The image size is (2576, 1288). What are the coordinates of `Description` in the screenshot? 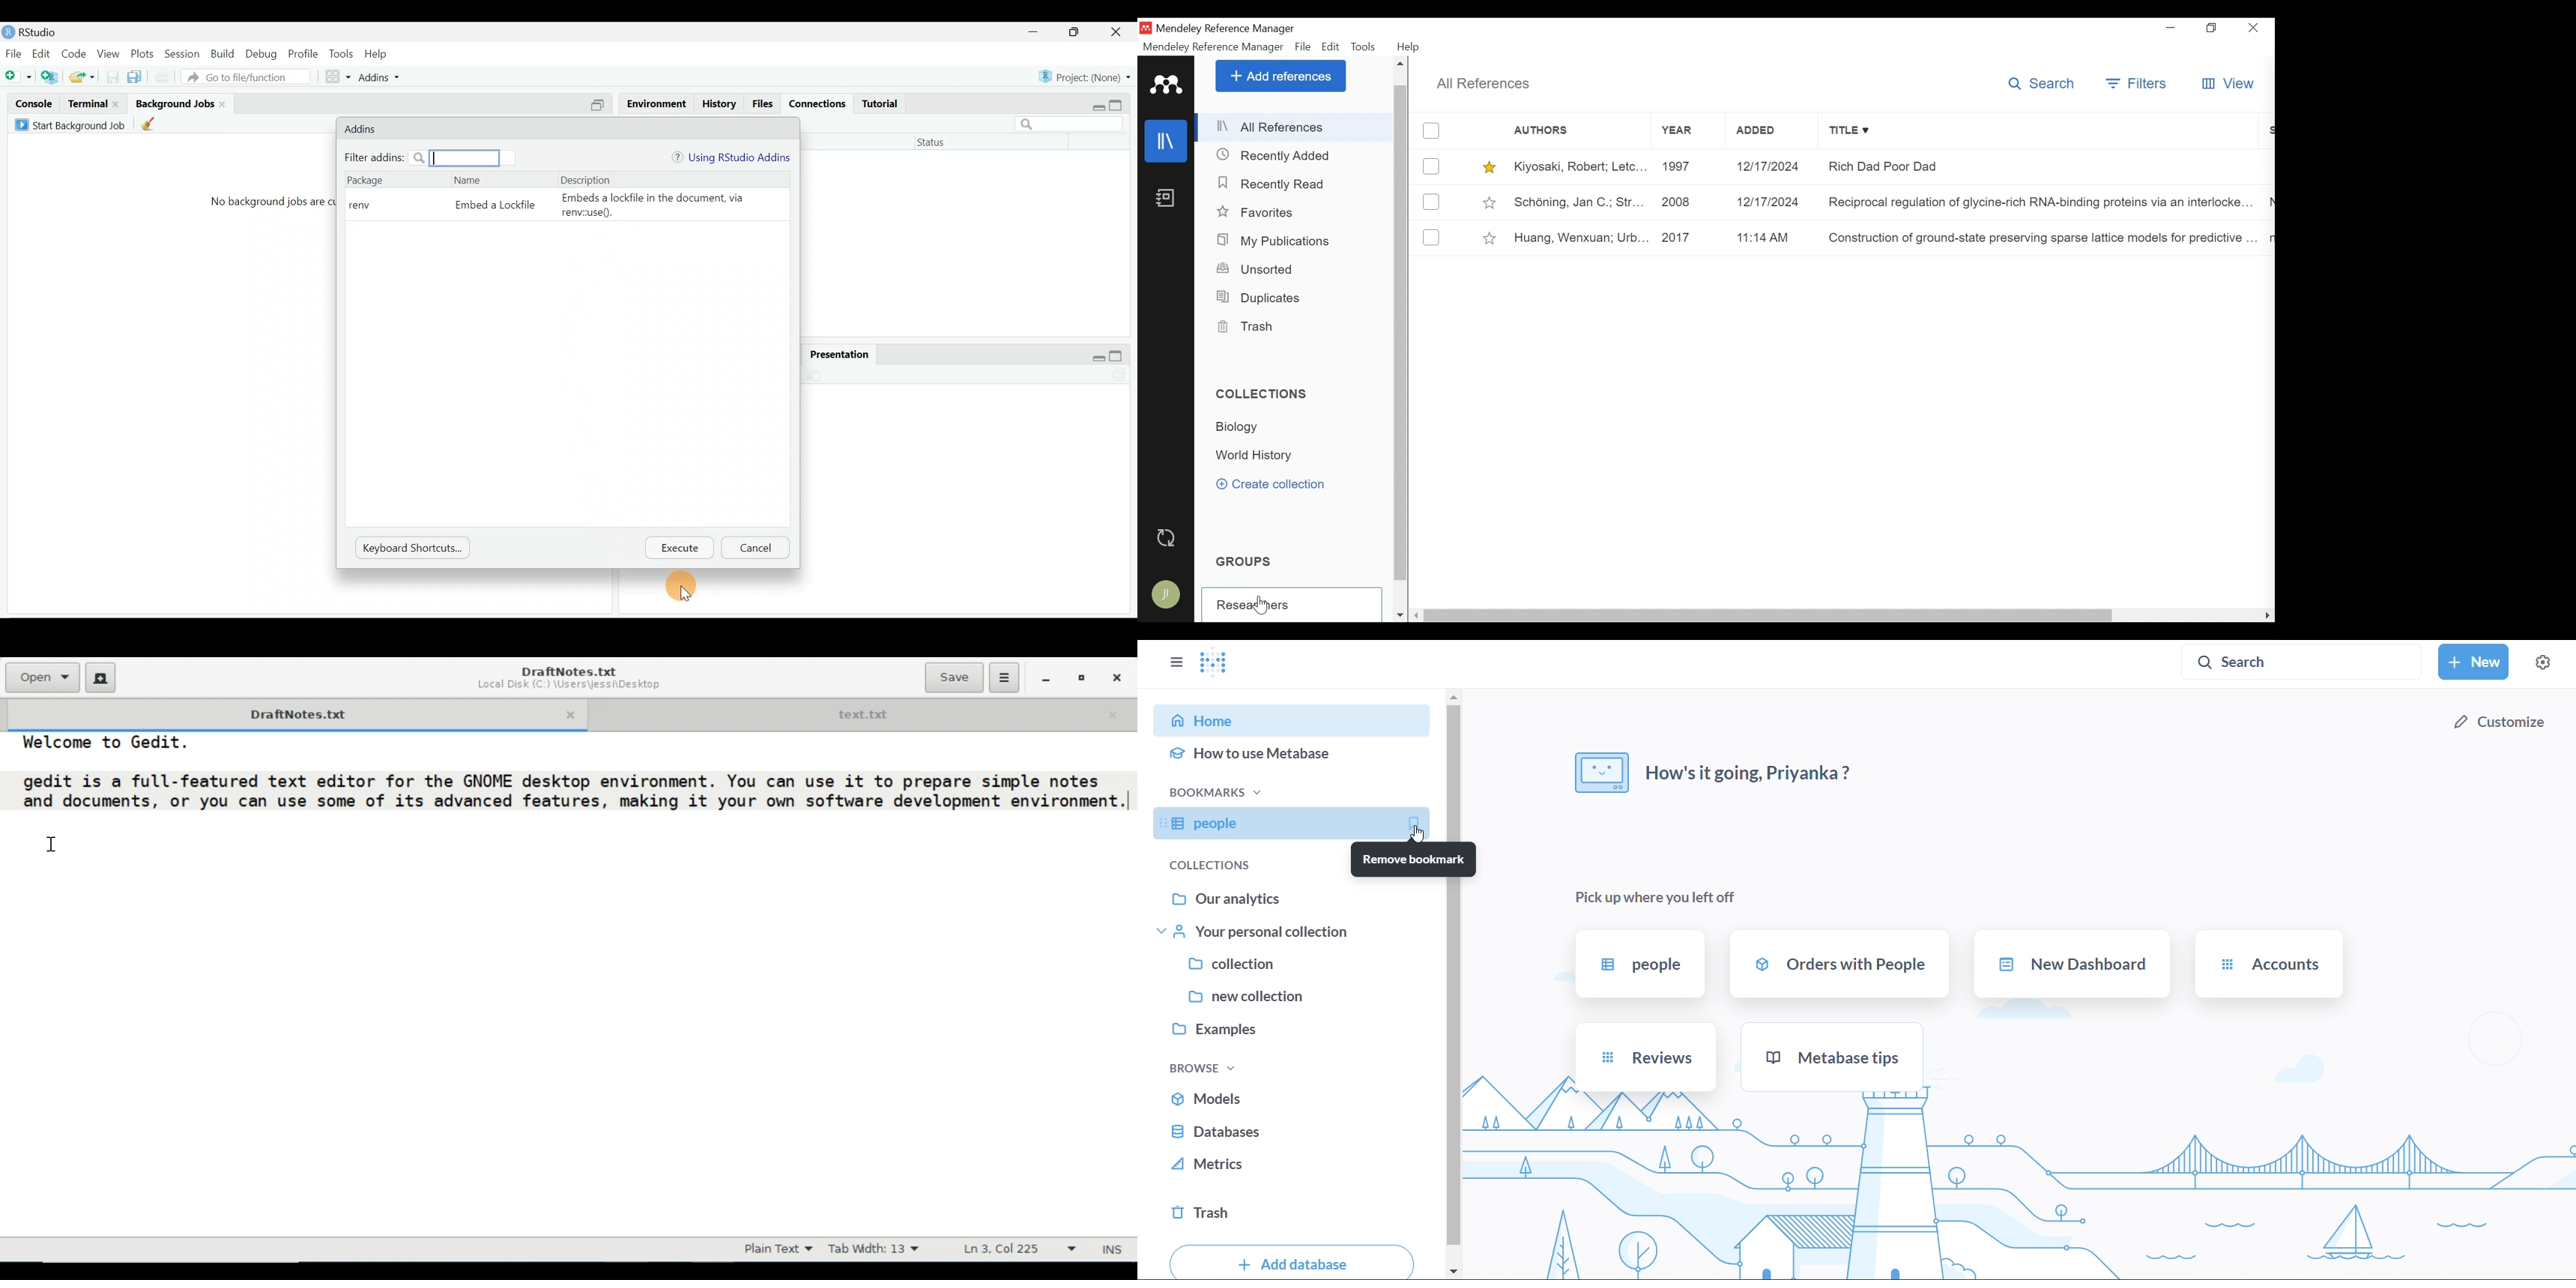 It's located at (588, 179).